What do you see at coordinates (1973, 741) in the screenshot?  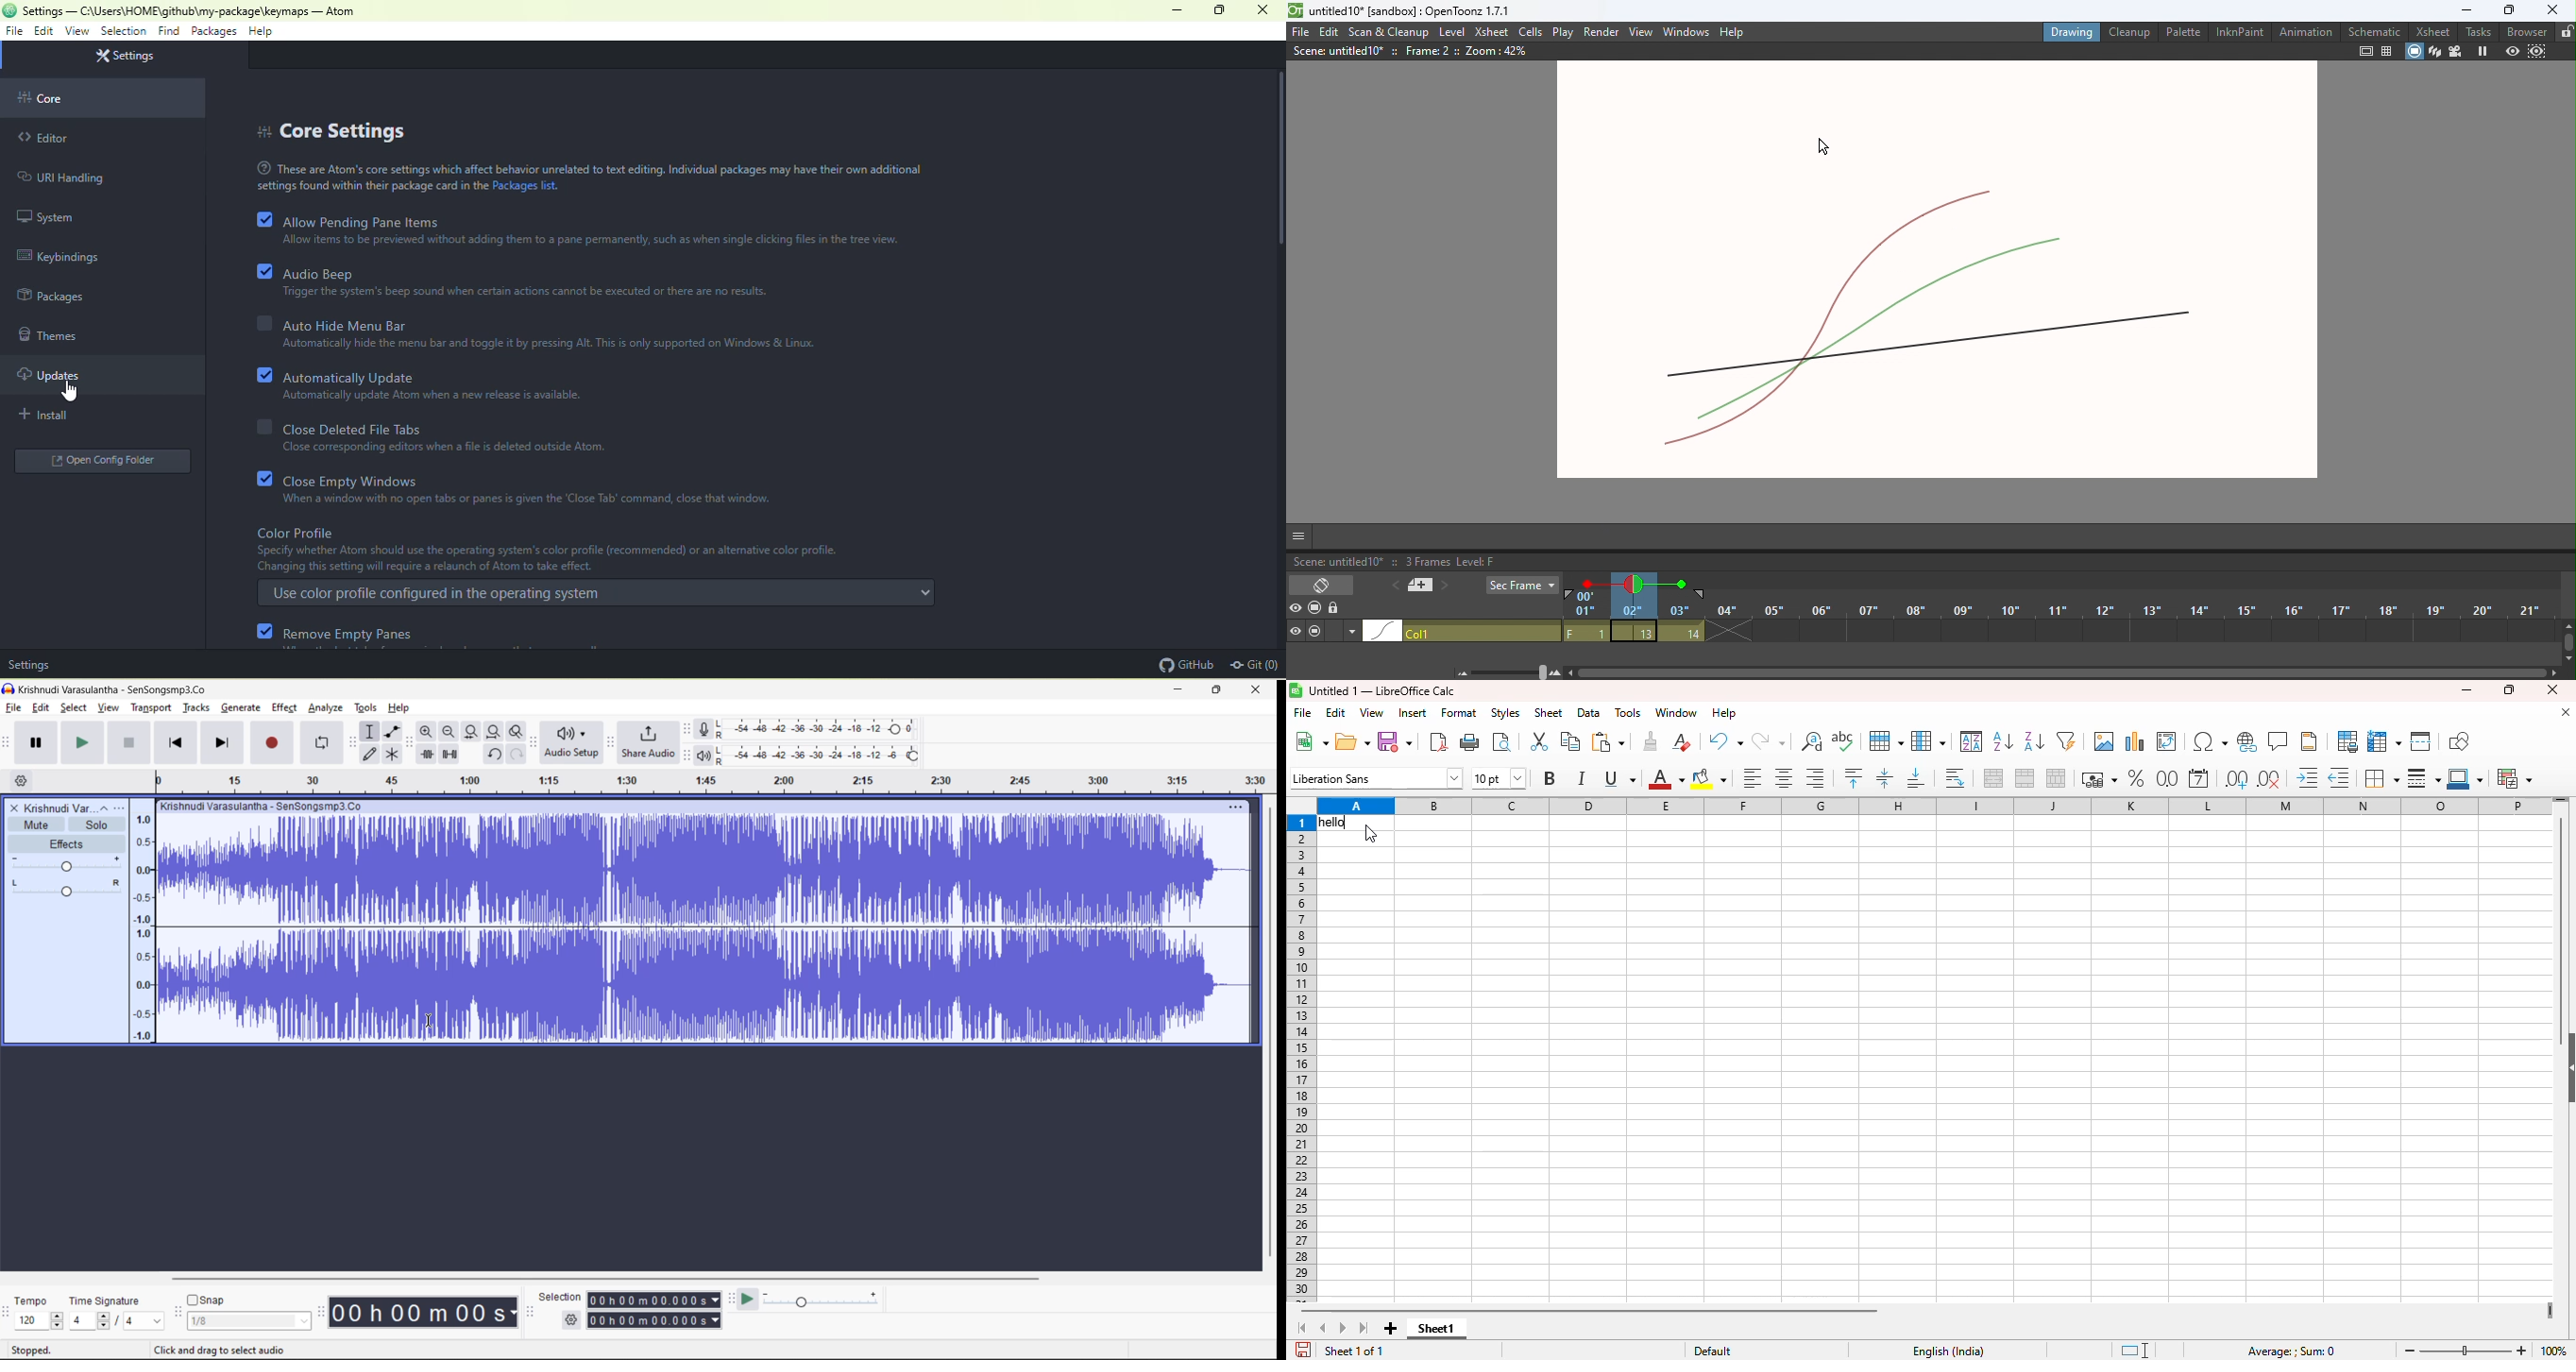 I see `sort` at bounding box center [1973, 741].